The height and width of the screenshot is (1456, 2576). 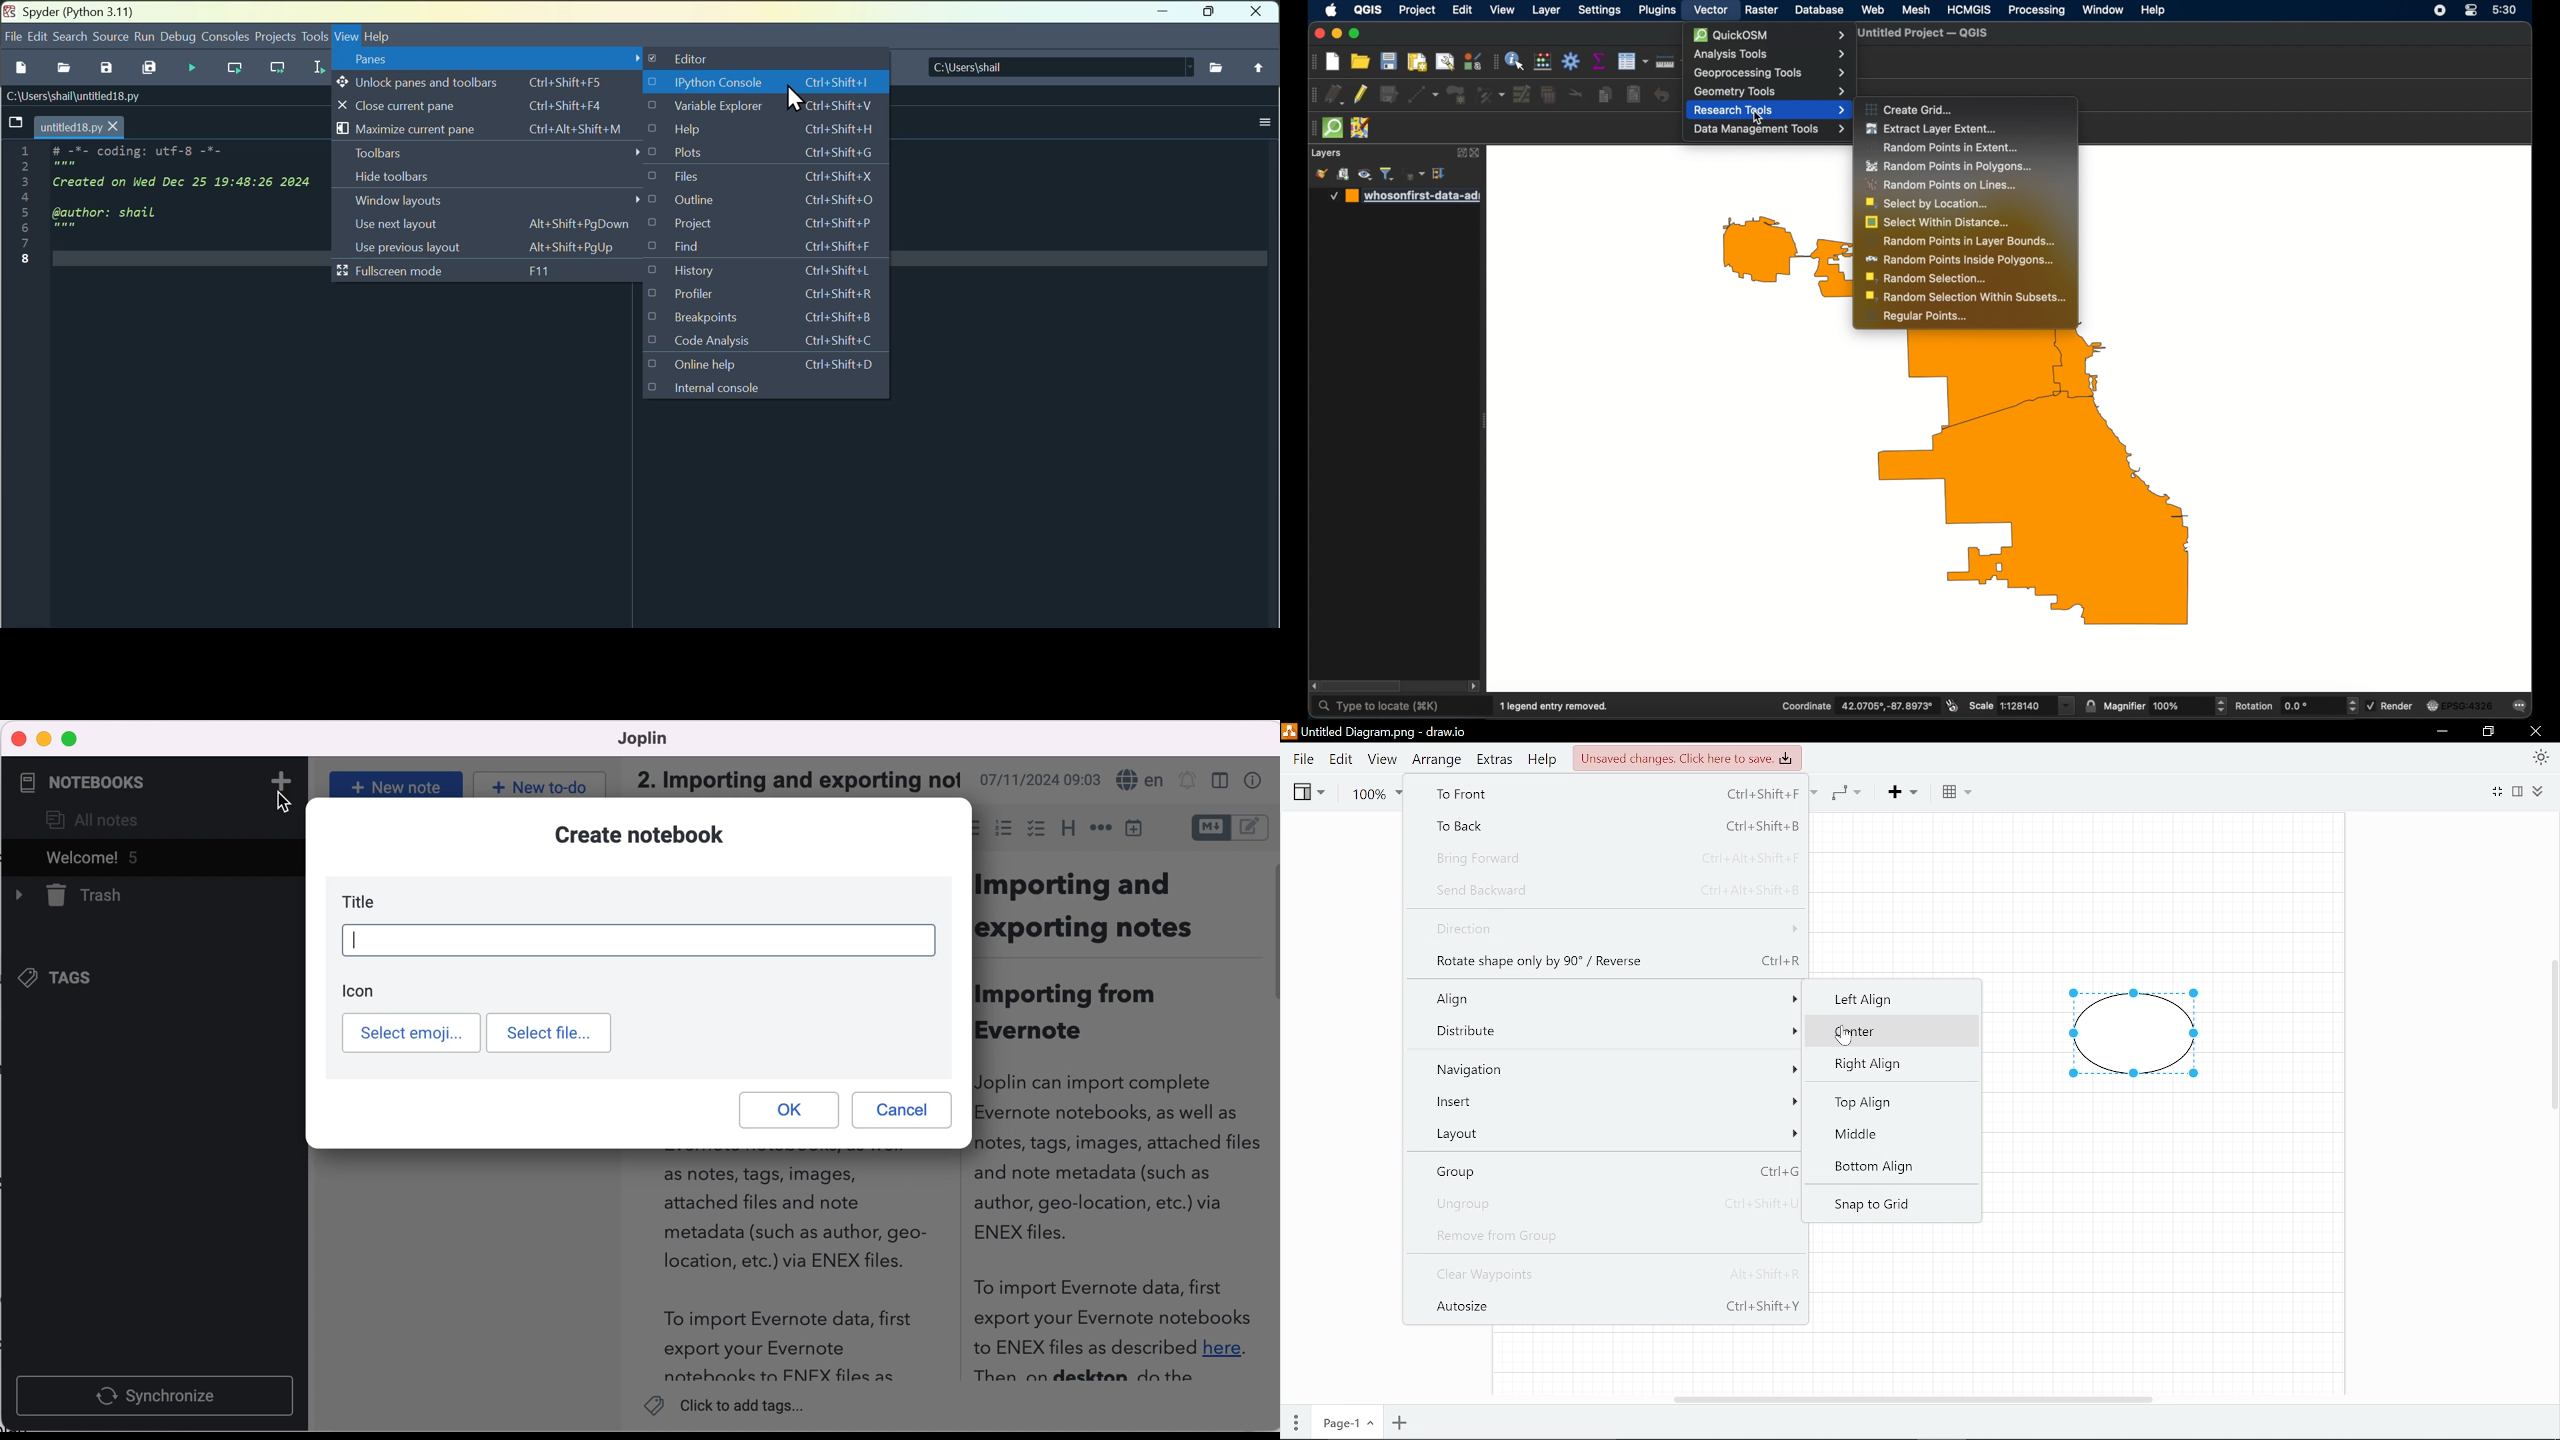 What do you see at coordinates (765, 341) in the screenshot?
I see `Code analysis` at bounding box center [765, 341].